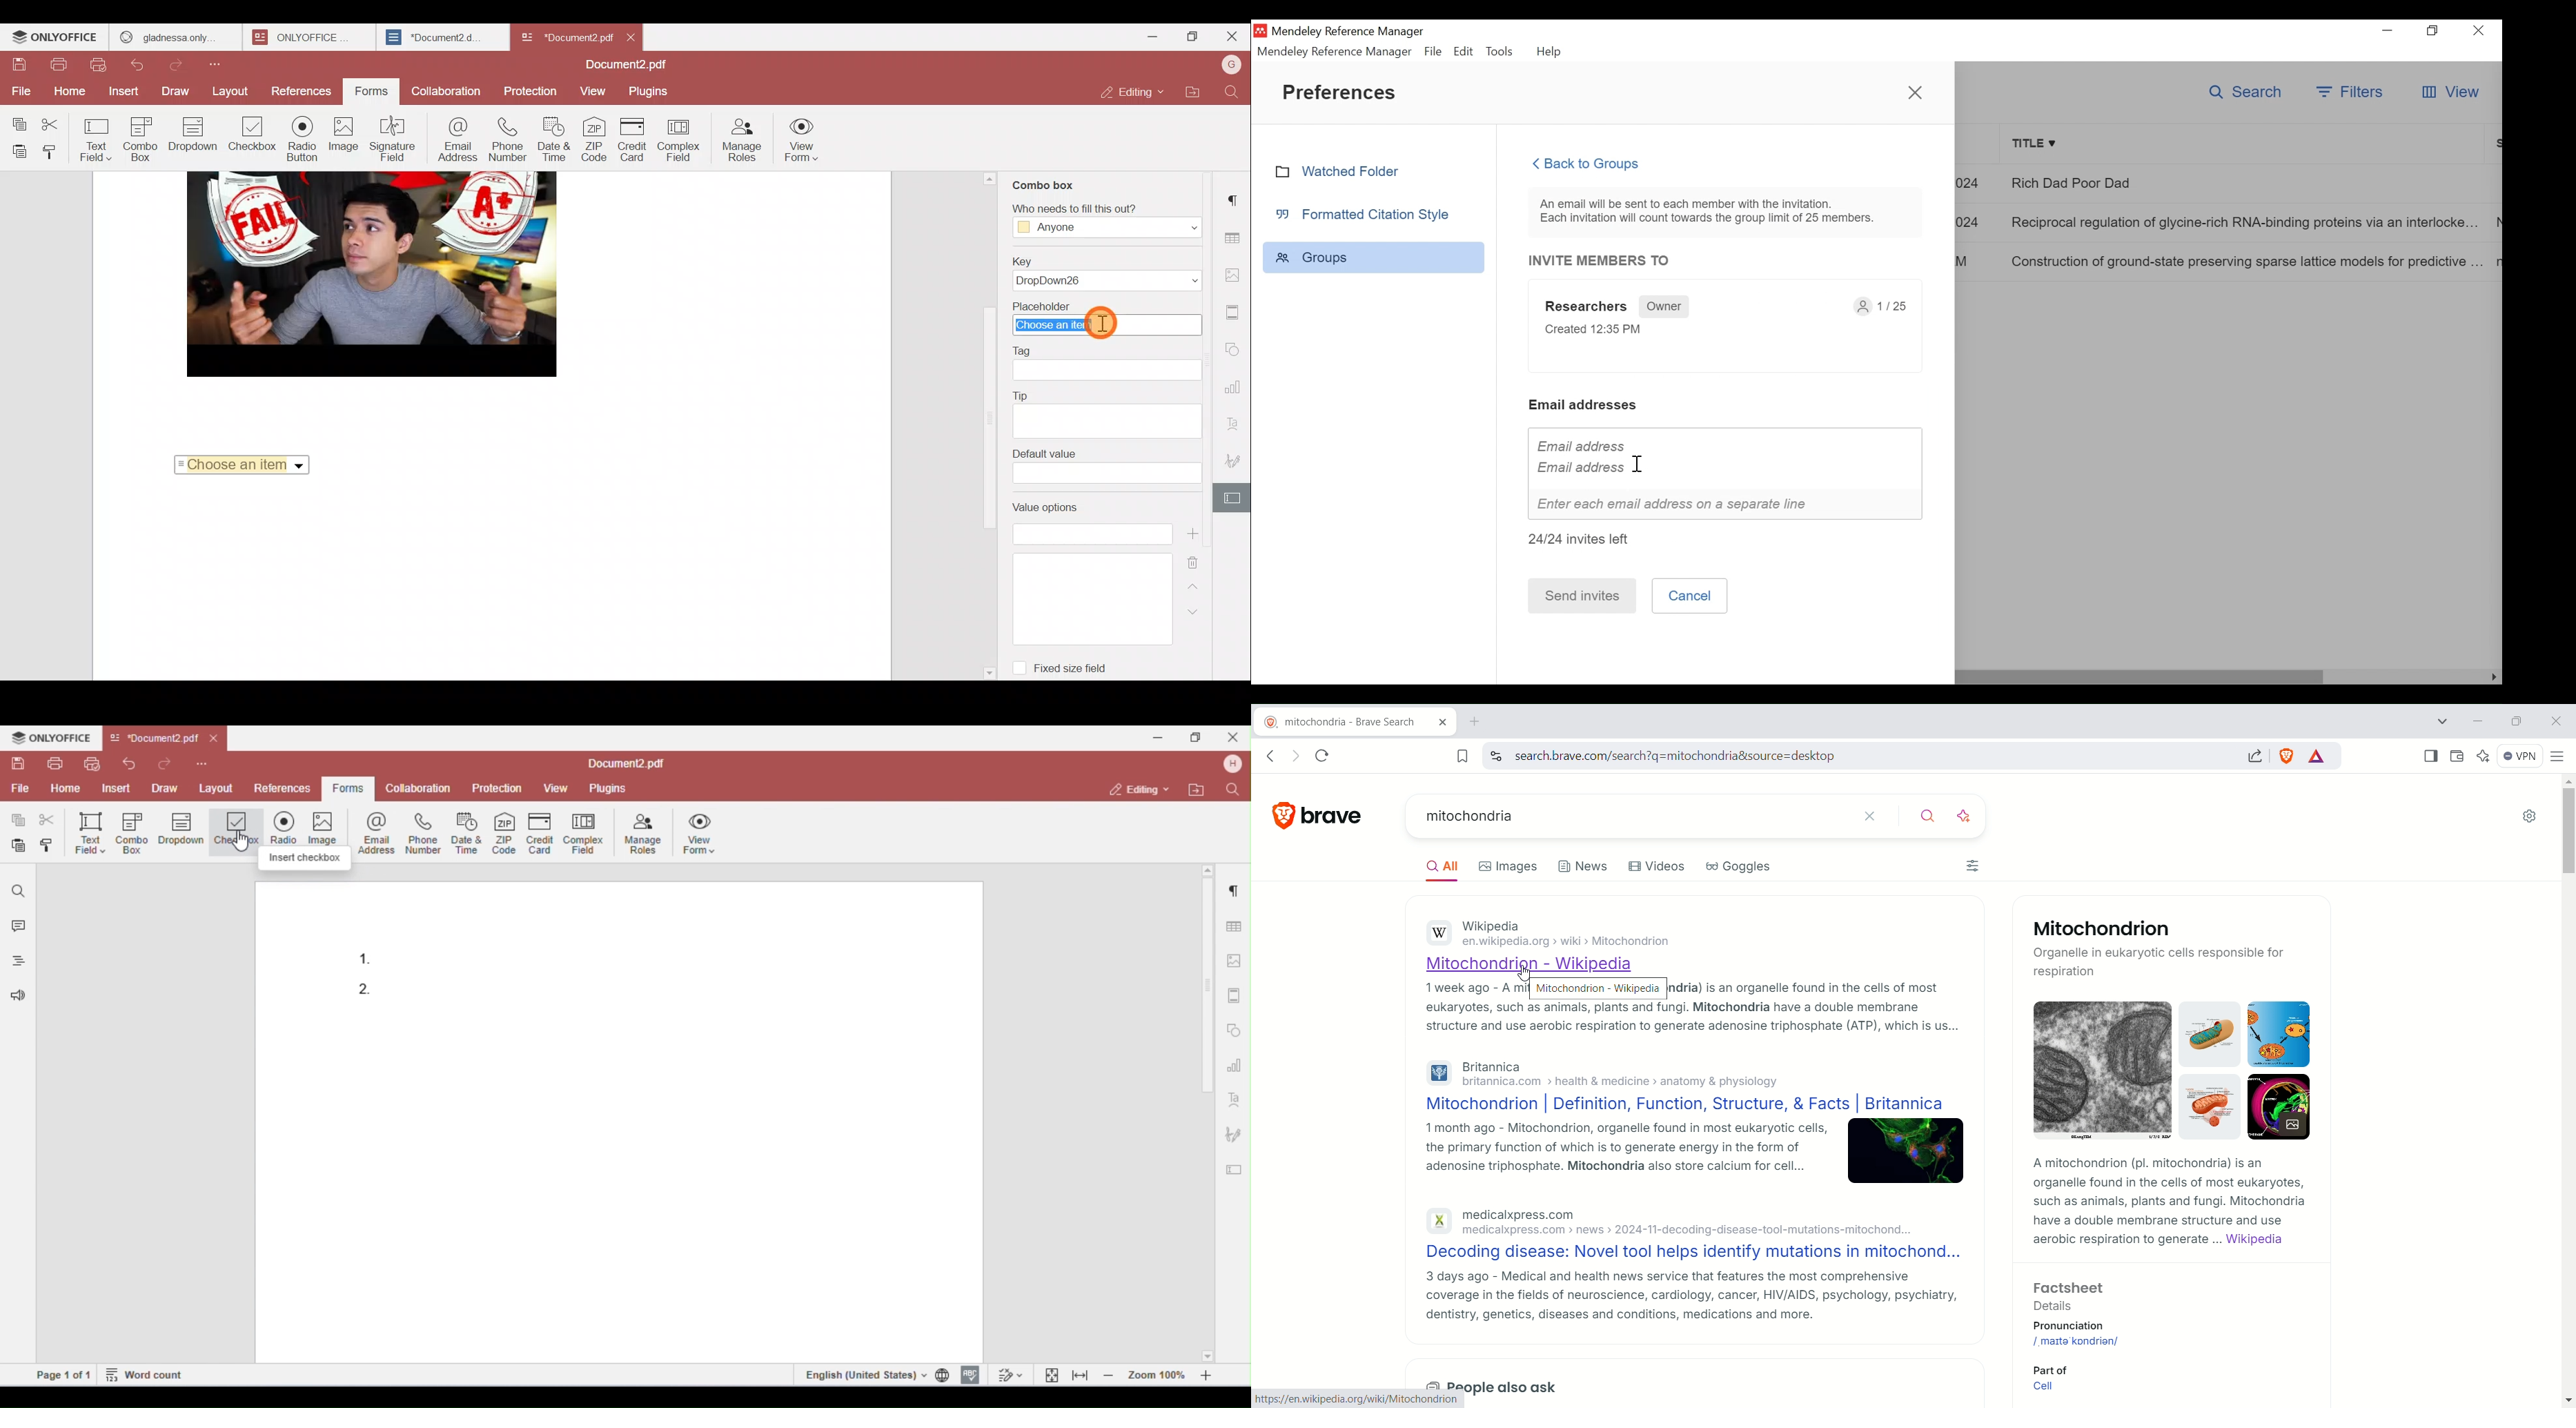  Describe the element at coordinates (2243, 93) in the screenshot. I see `Search` at that location.